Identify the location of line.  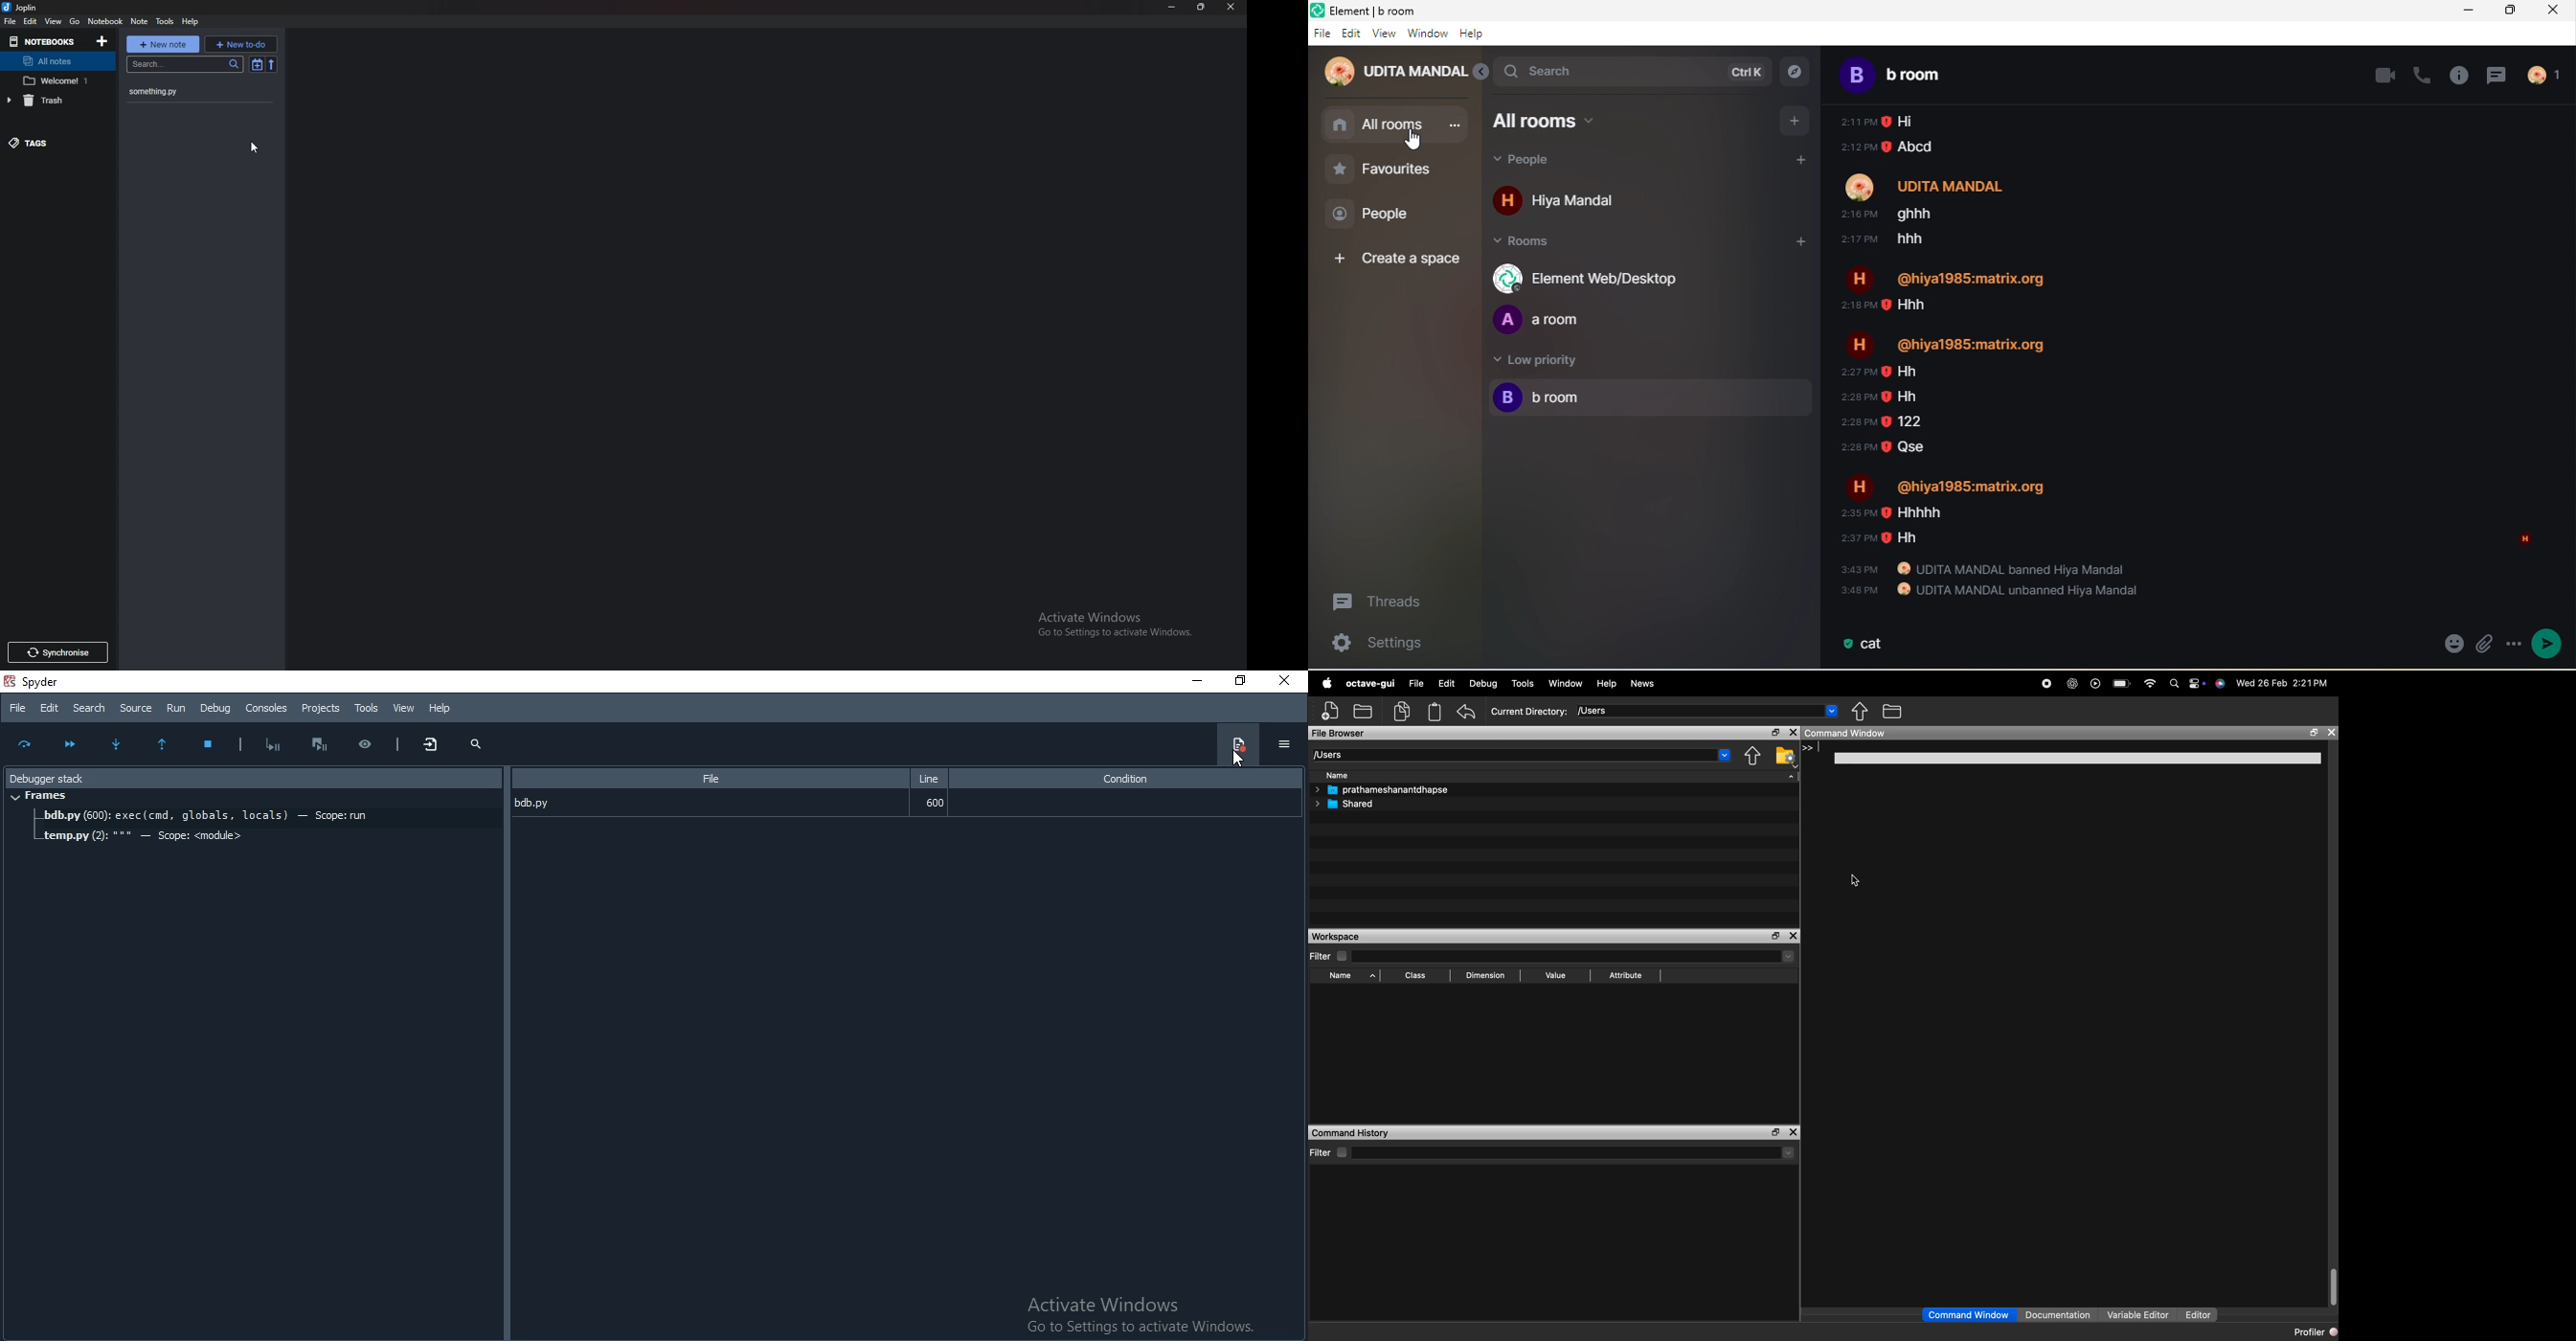
(929, 776).